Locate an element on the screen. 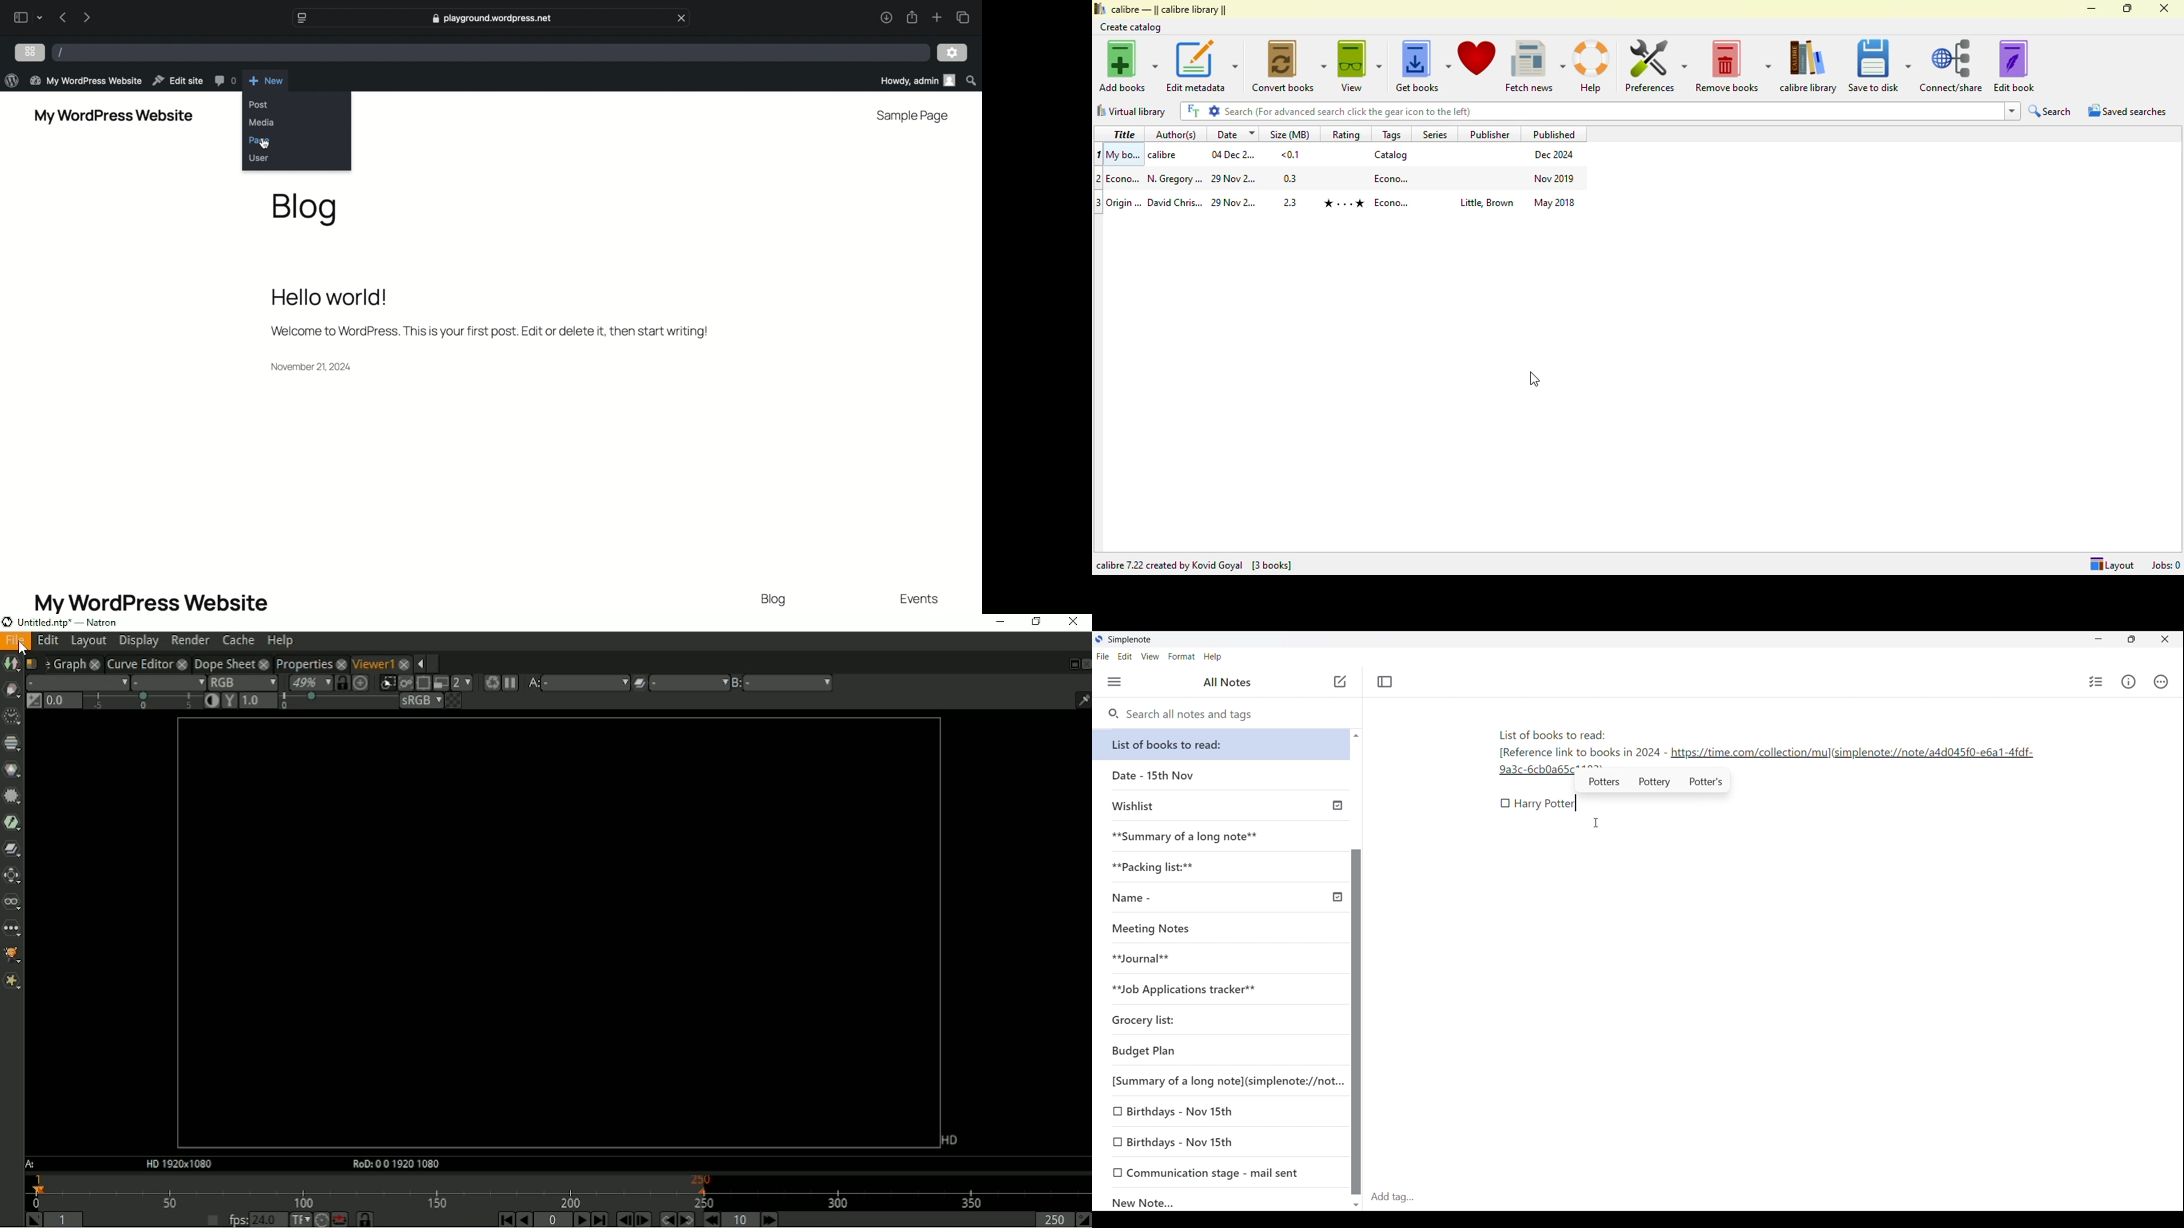  Time is located at coordinates (12, 717).